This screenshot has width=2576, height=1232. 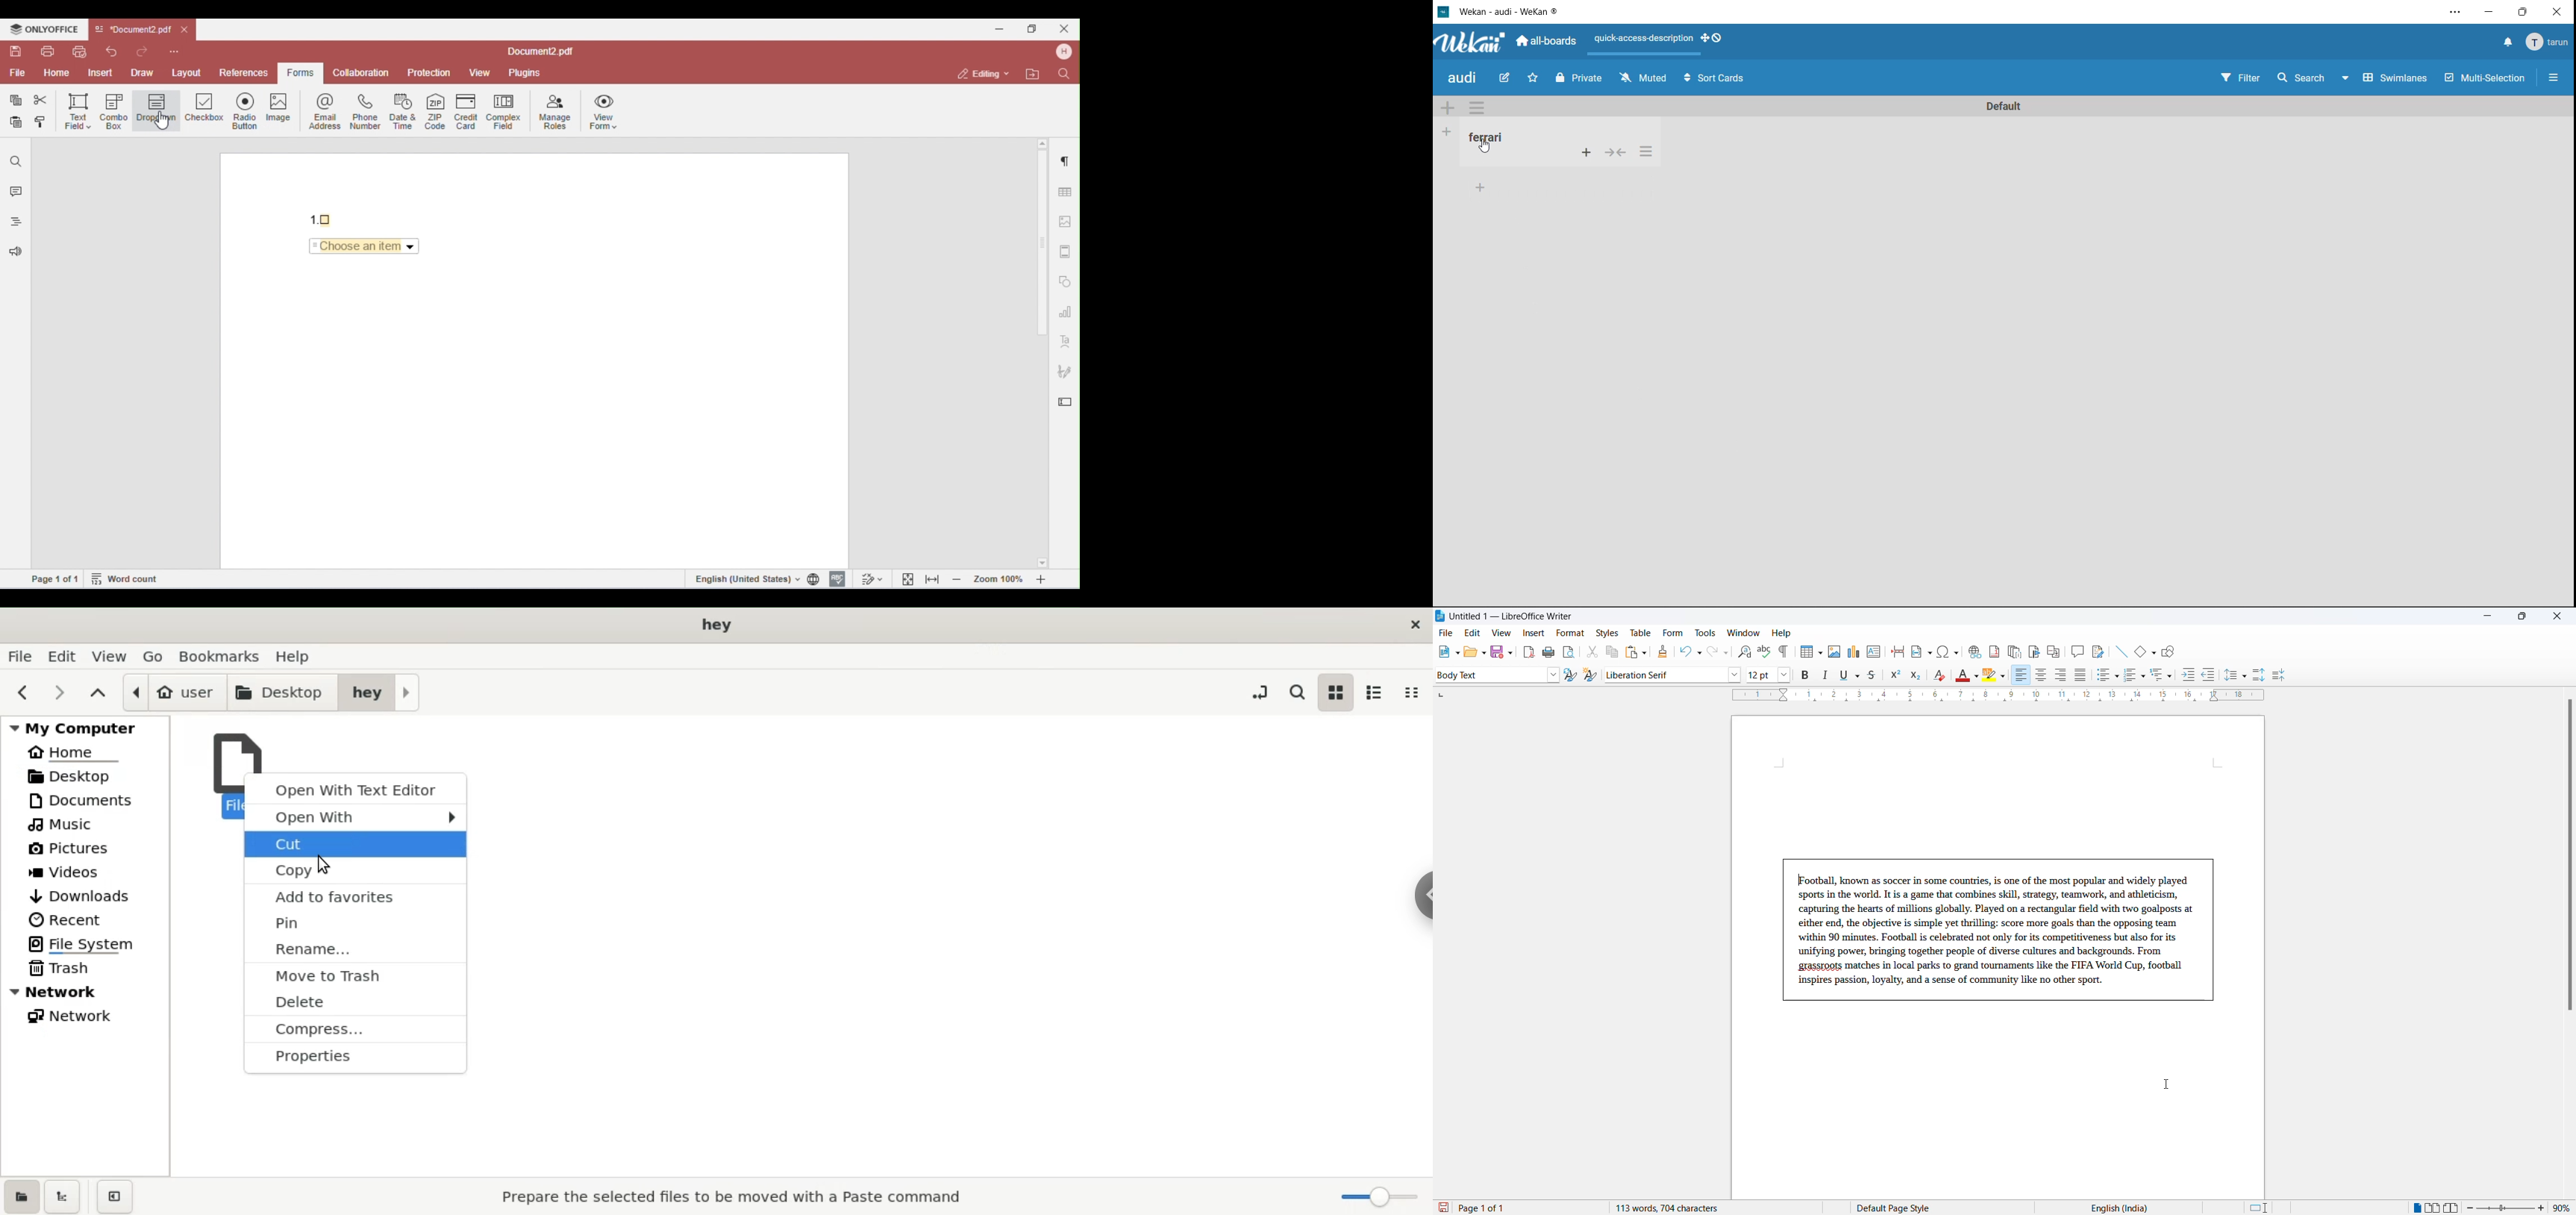 I want to click on line spacing, so click(x=2237, y=675).